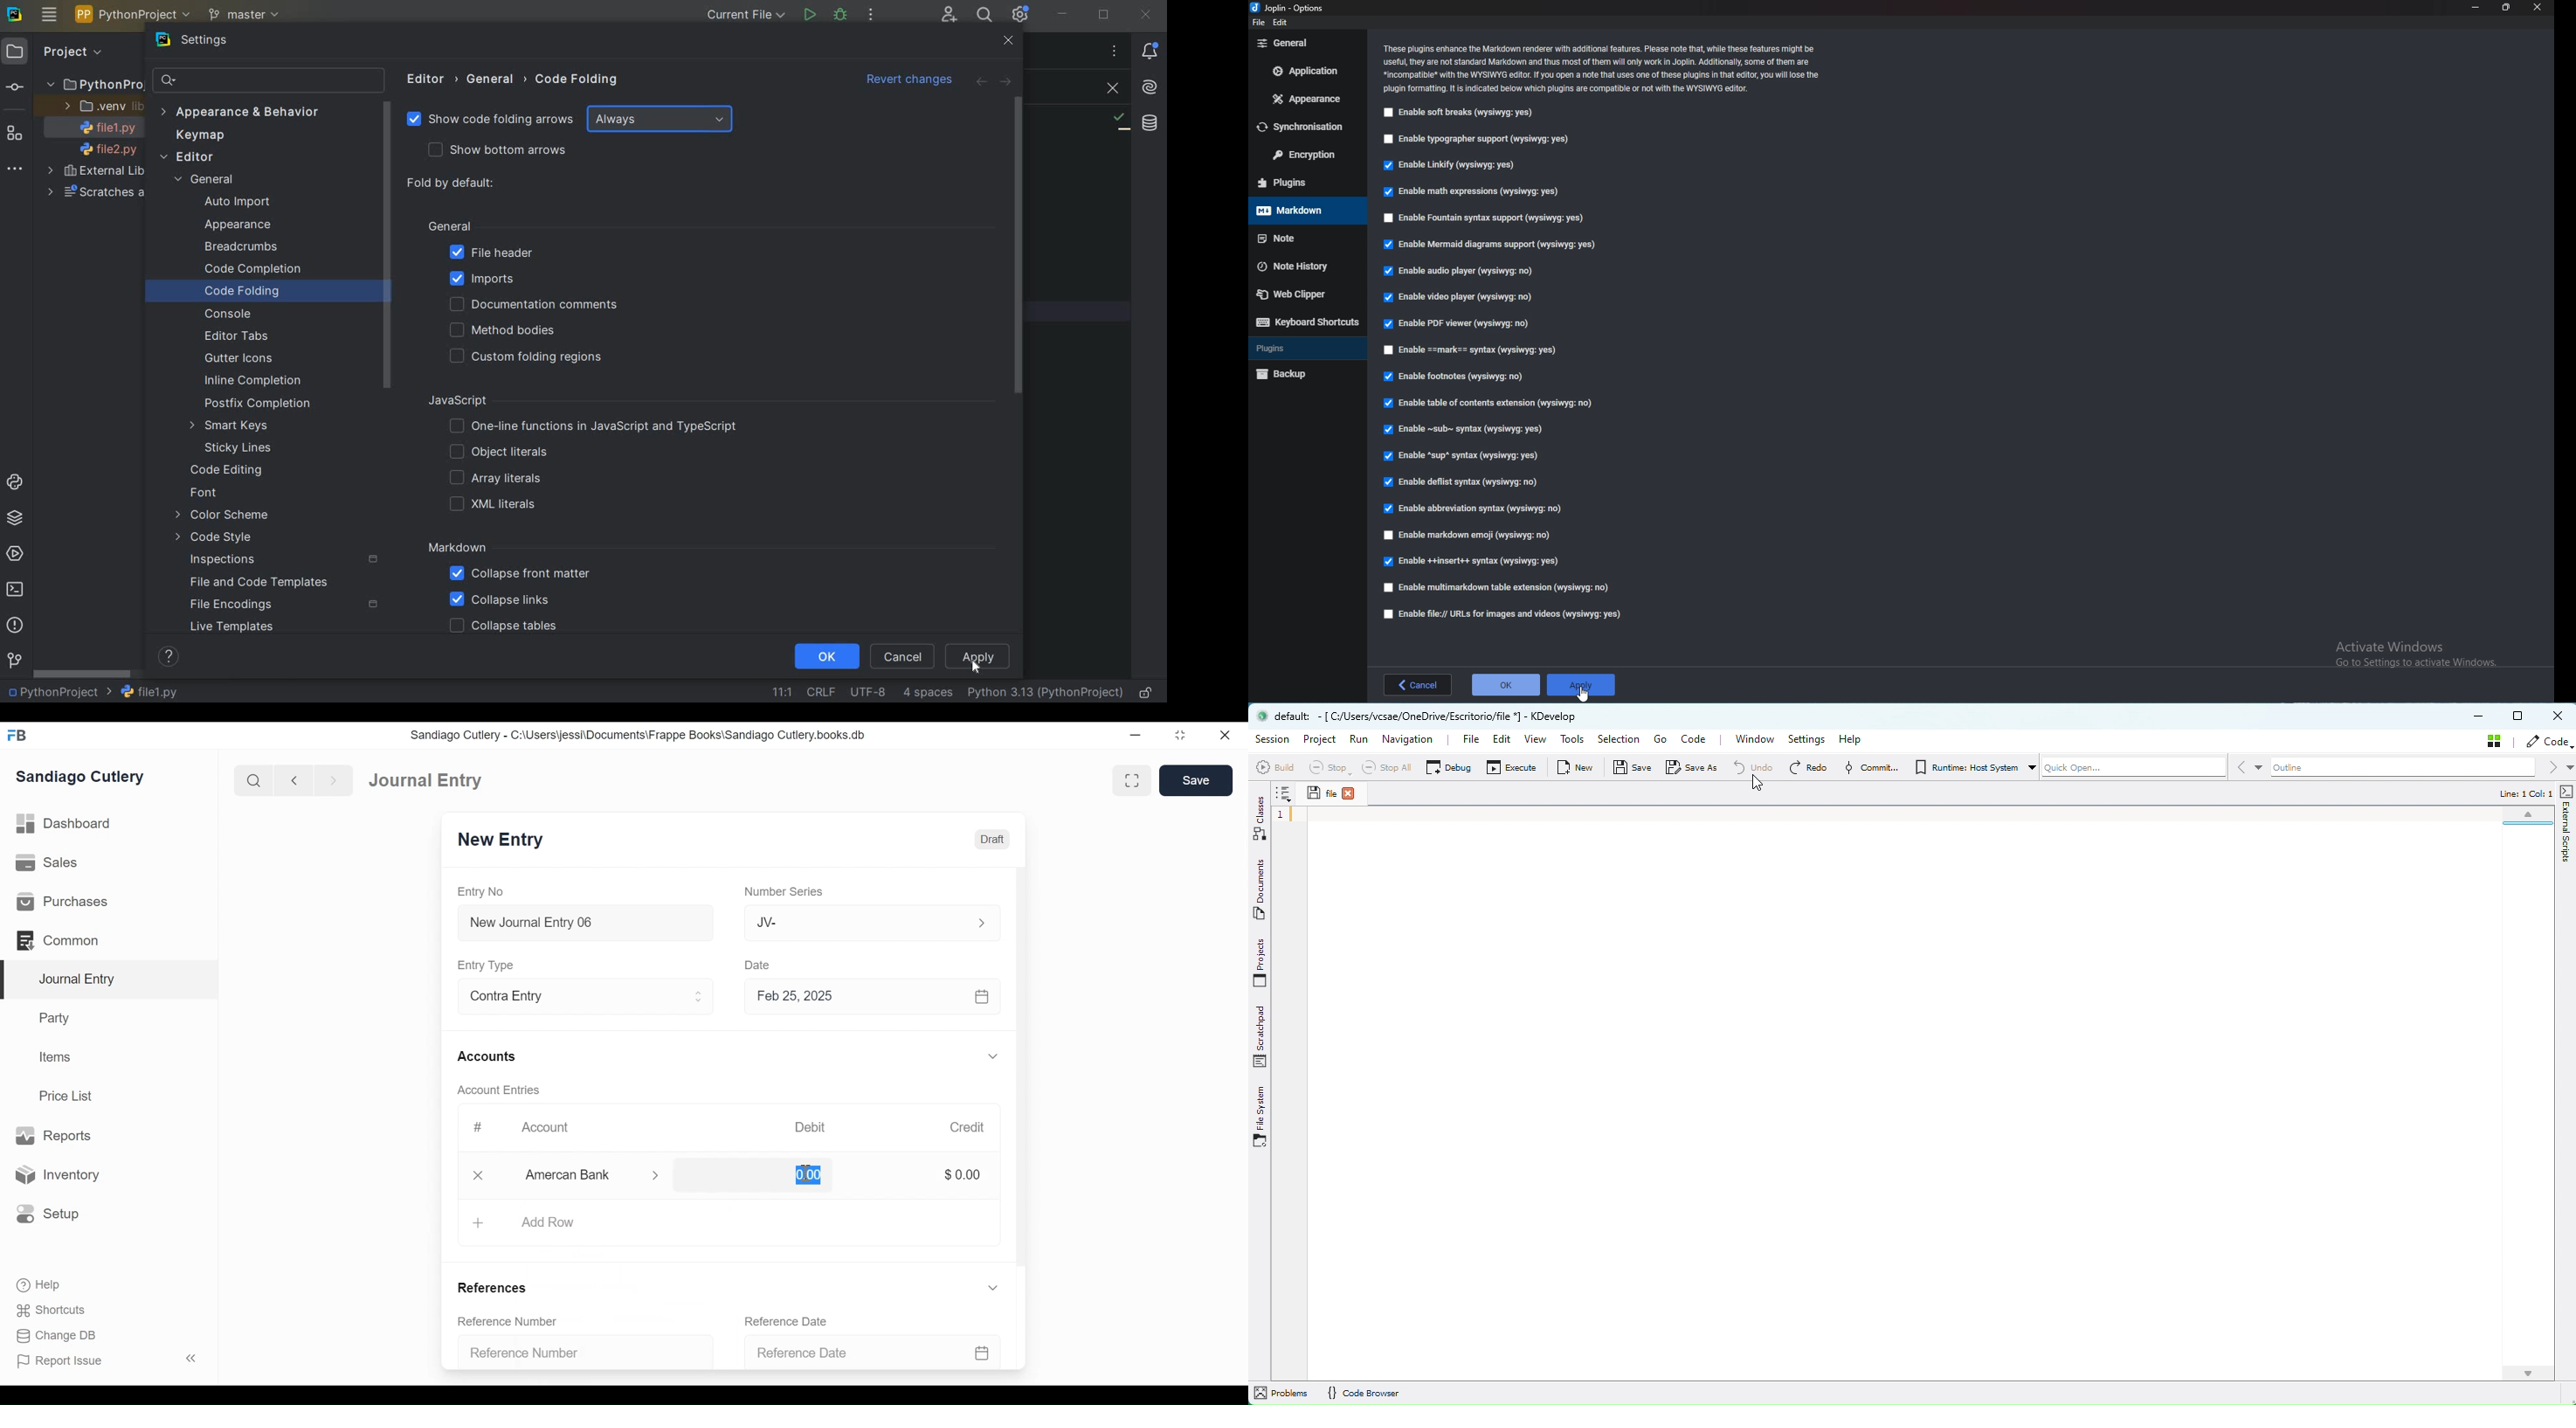 The height and width of the screenshot is (1428, 2576). I want to click on Enable soft breaks, so click(1456, 113).